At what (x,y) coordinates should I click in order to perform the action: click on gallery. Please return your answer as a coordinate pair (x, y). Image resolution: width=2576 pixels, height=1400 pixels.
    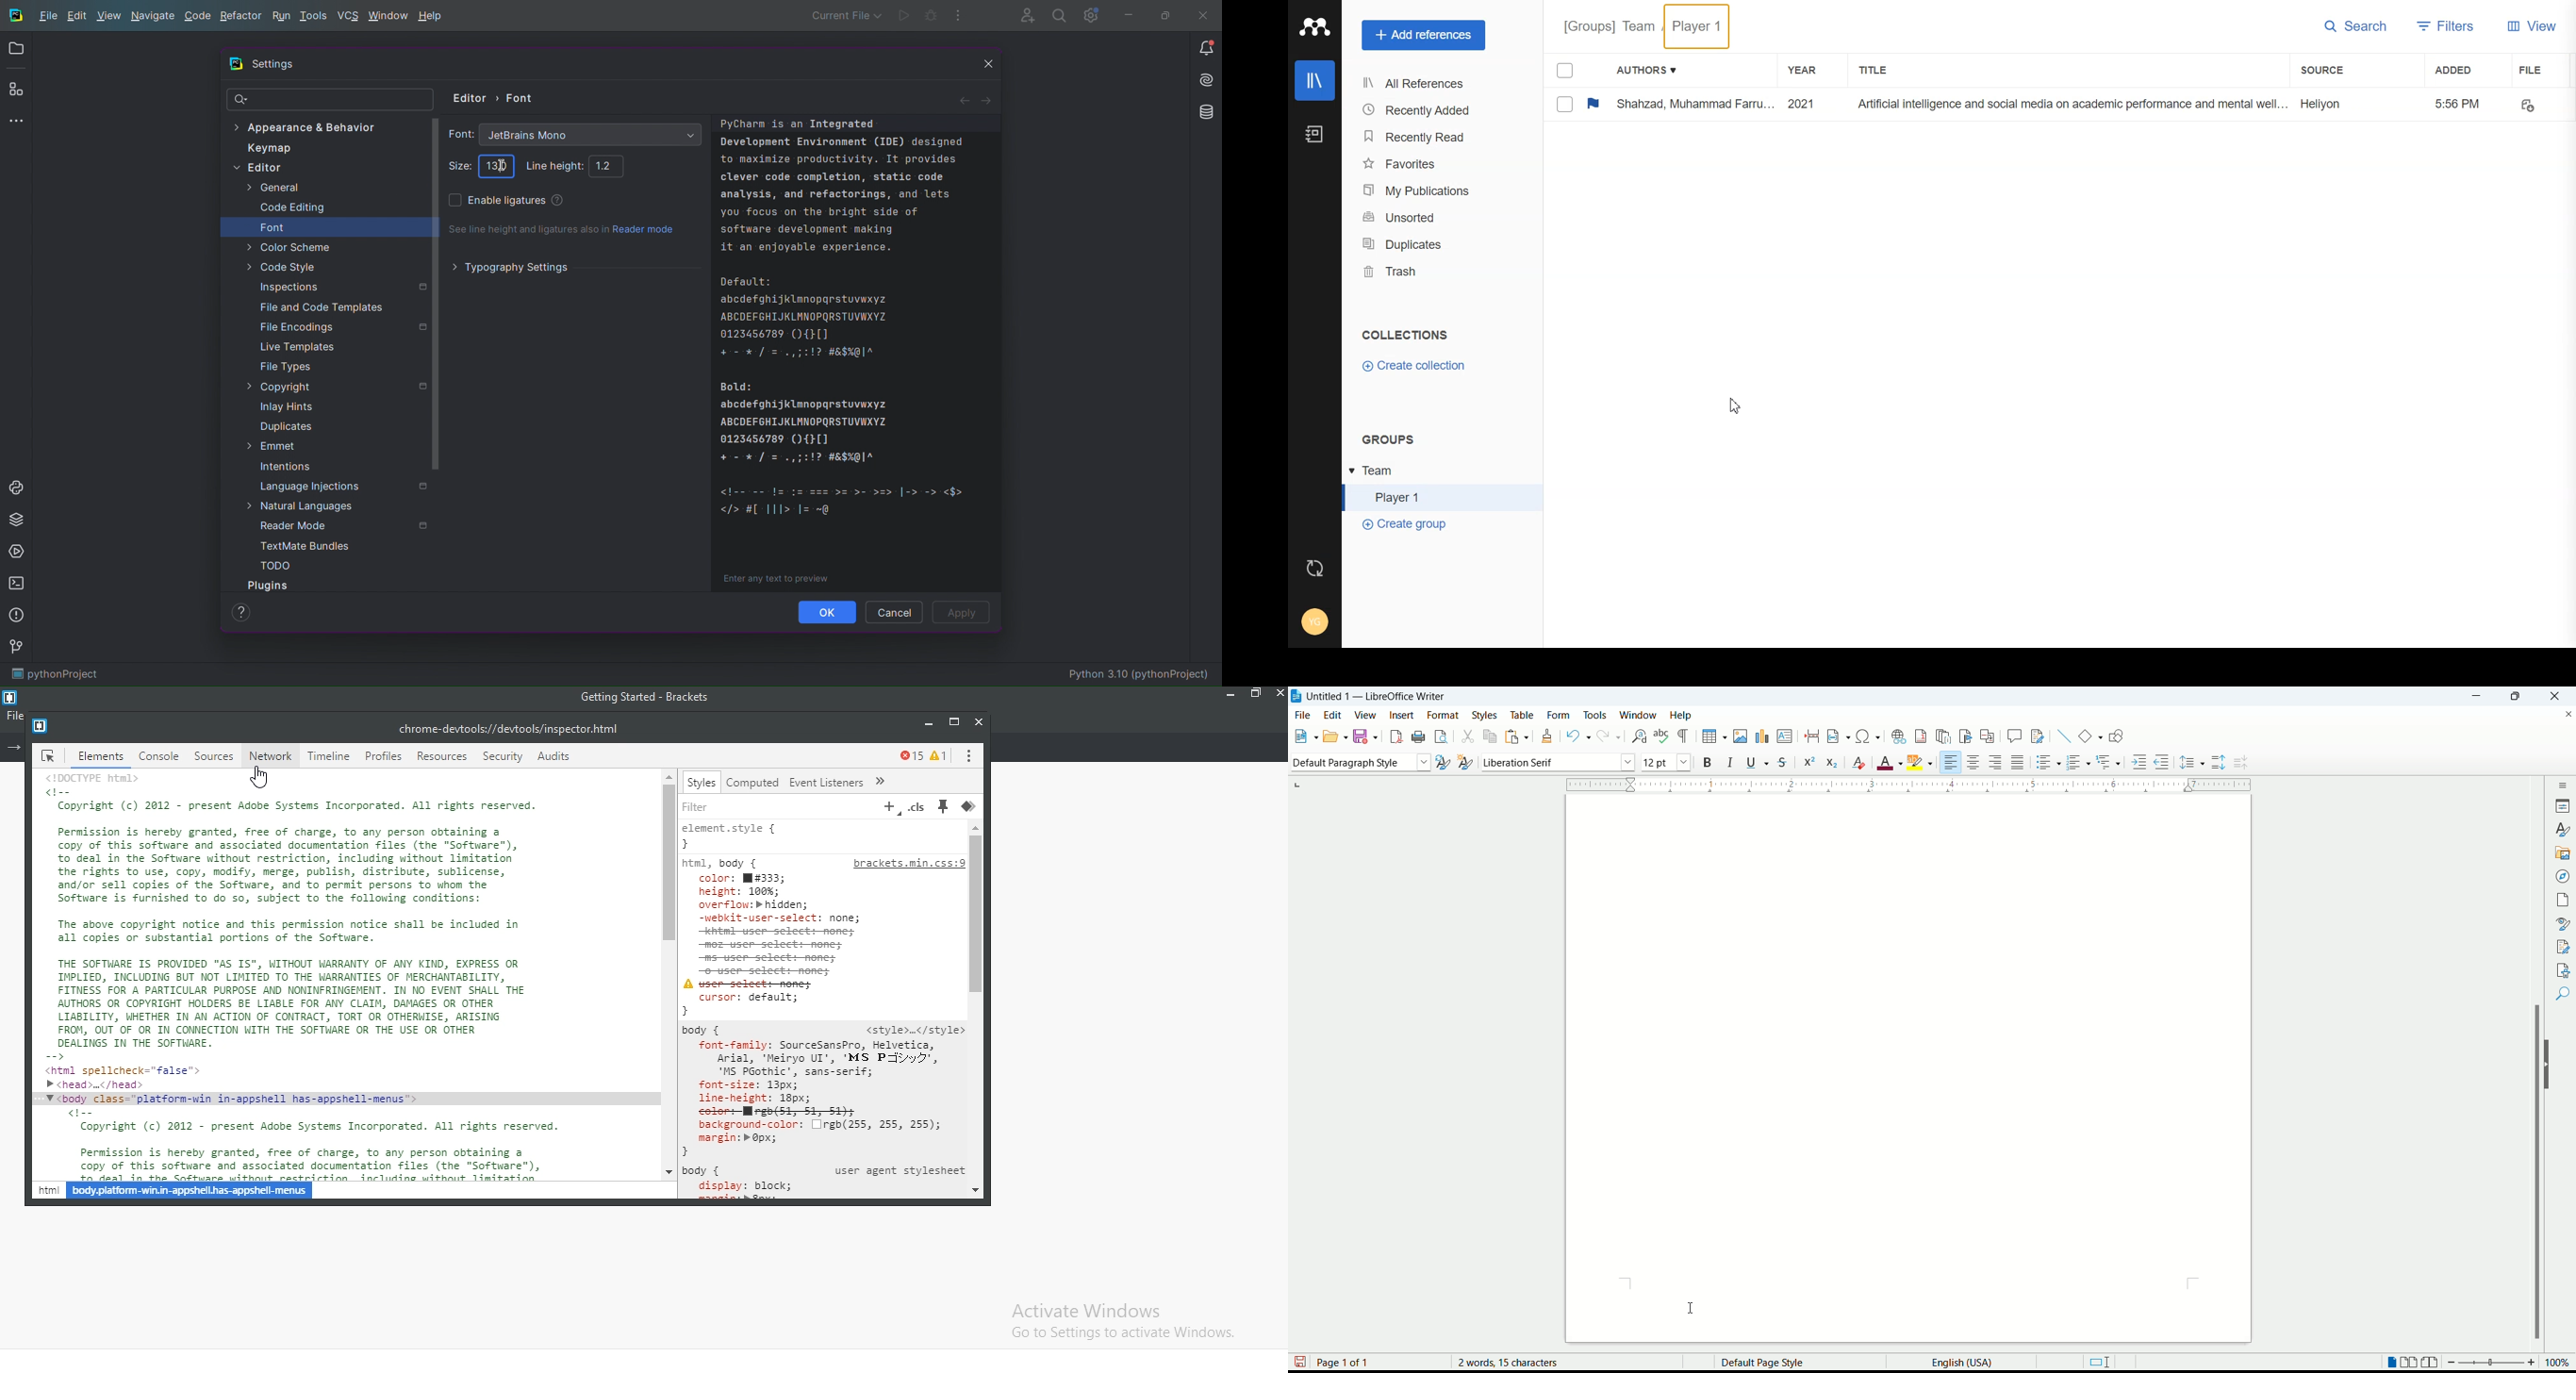
    Looking at the image, I should click on (2563, 852).